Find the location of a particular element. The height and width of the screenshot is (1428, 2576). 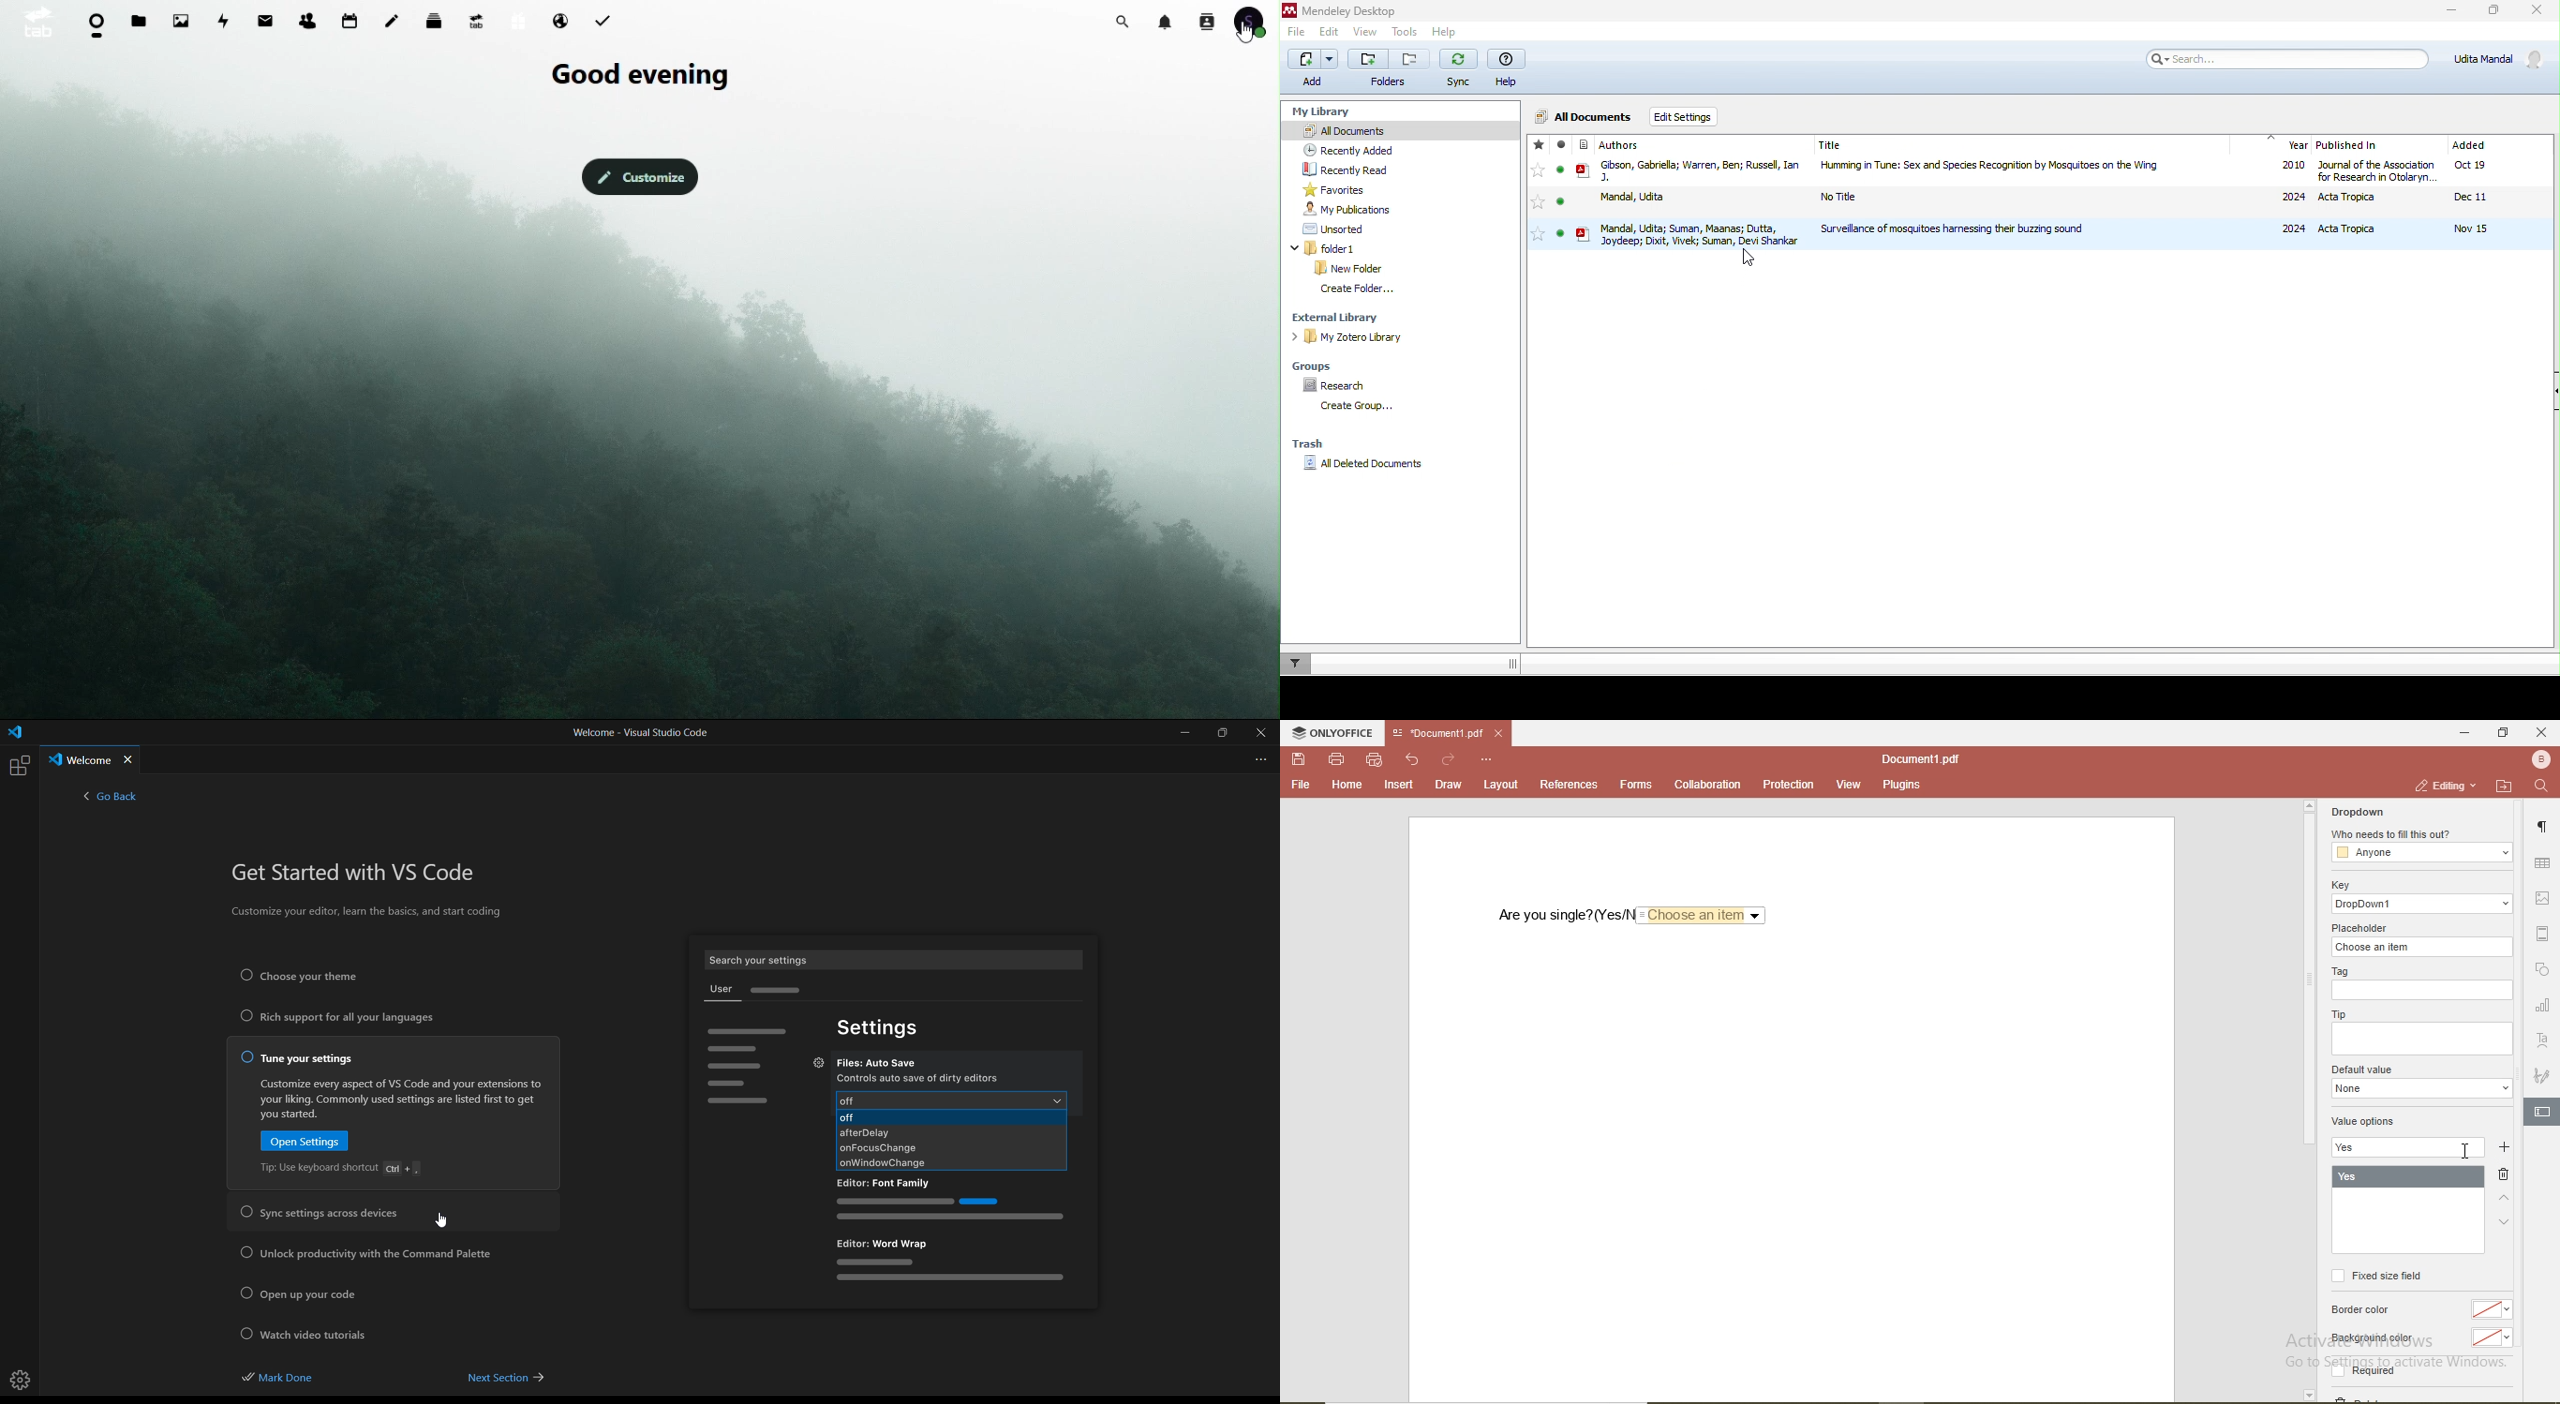

tune your settings is located at coordinates (303, 1059).